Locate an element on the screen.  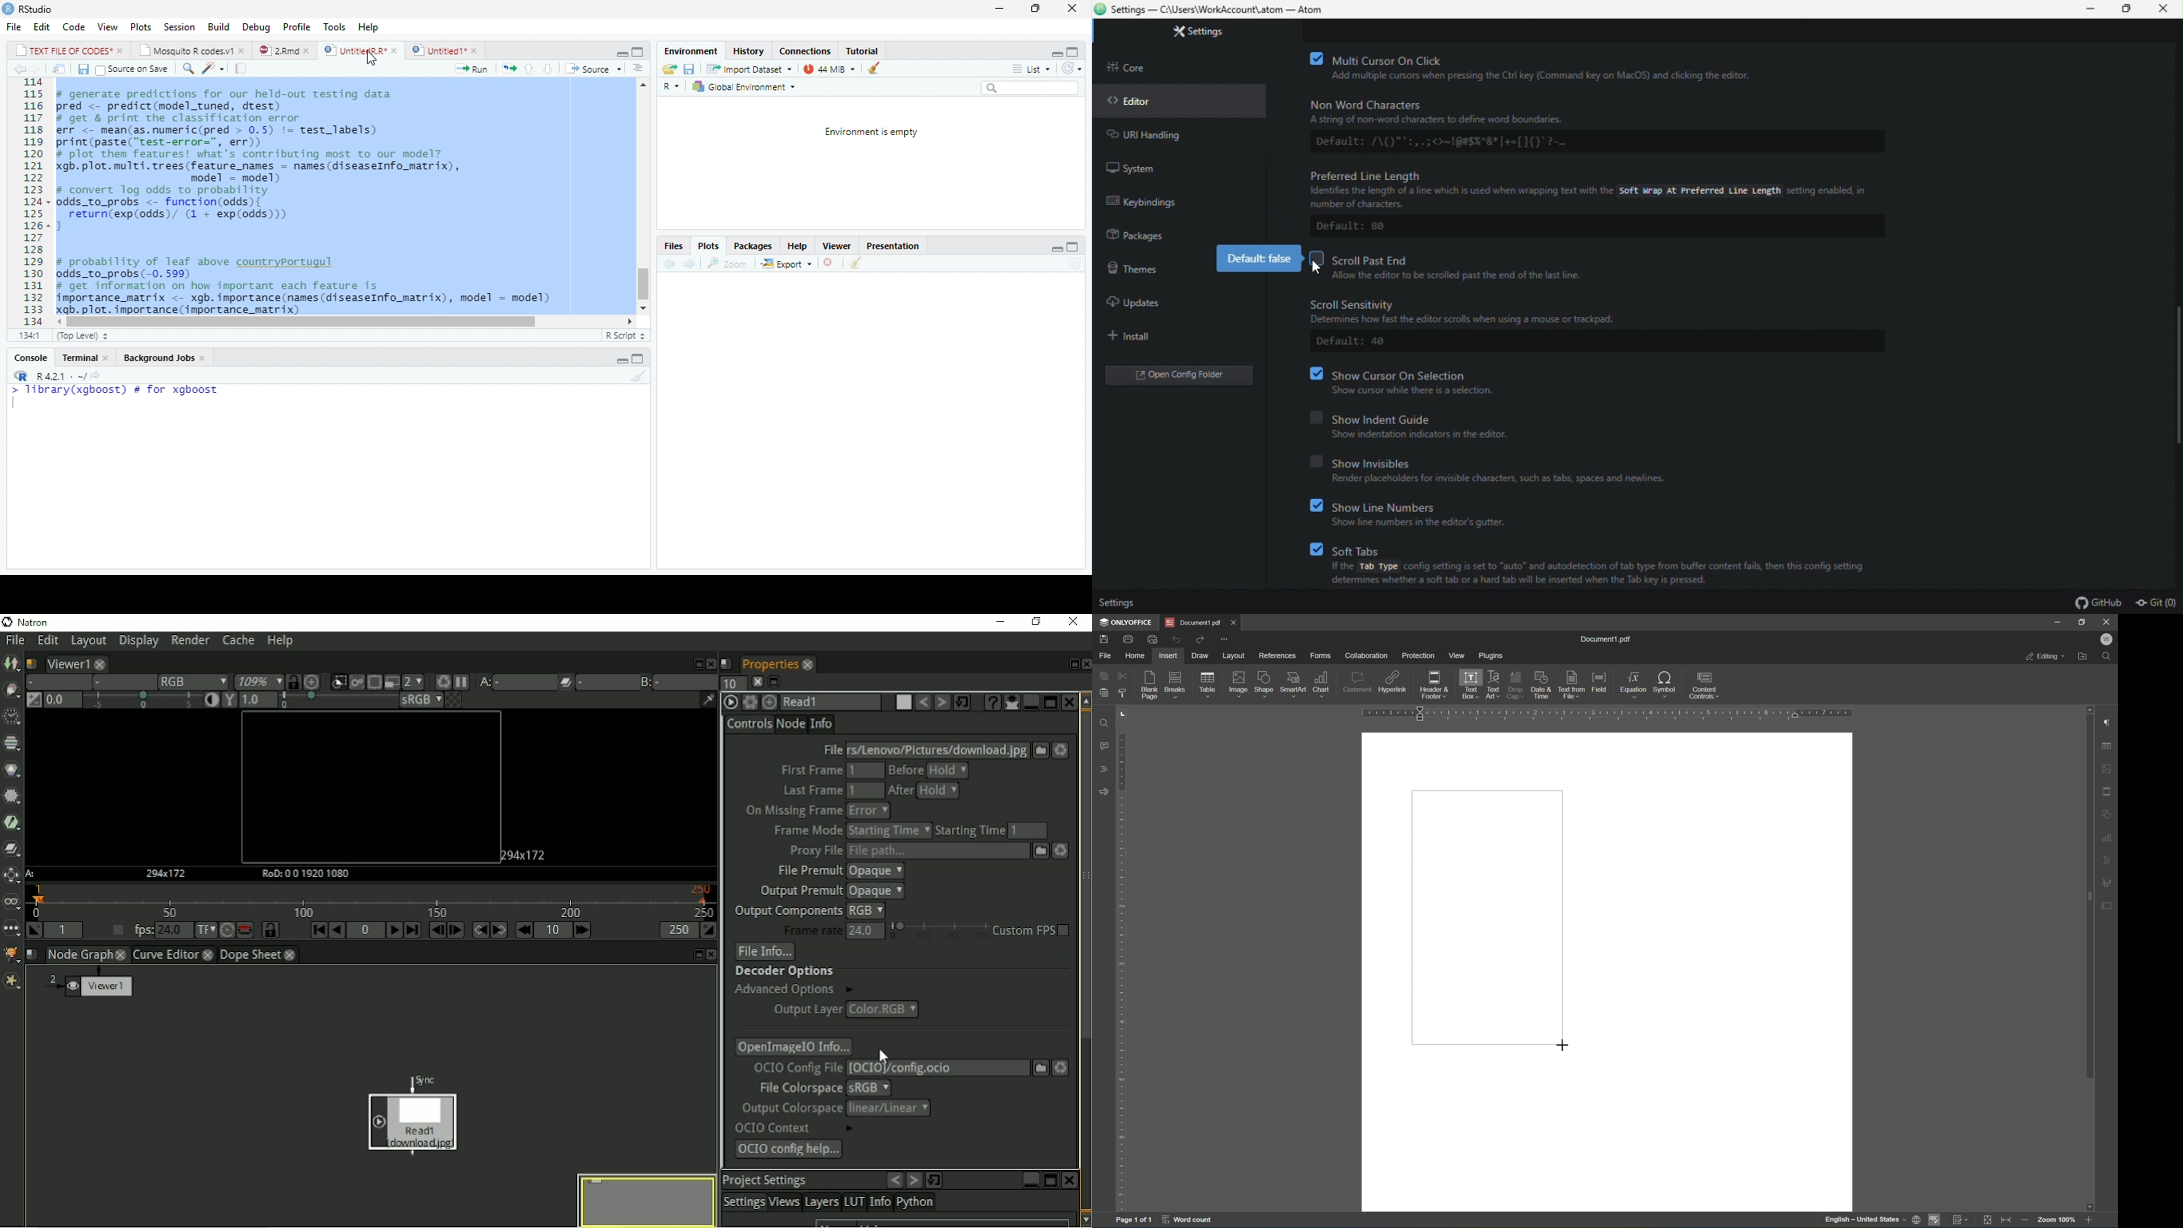
On missing frame is located at coordinates (817, 809).